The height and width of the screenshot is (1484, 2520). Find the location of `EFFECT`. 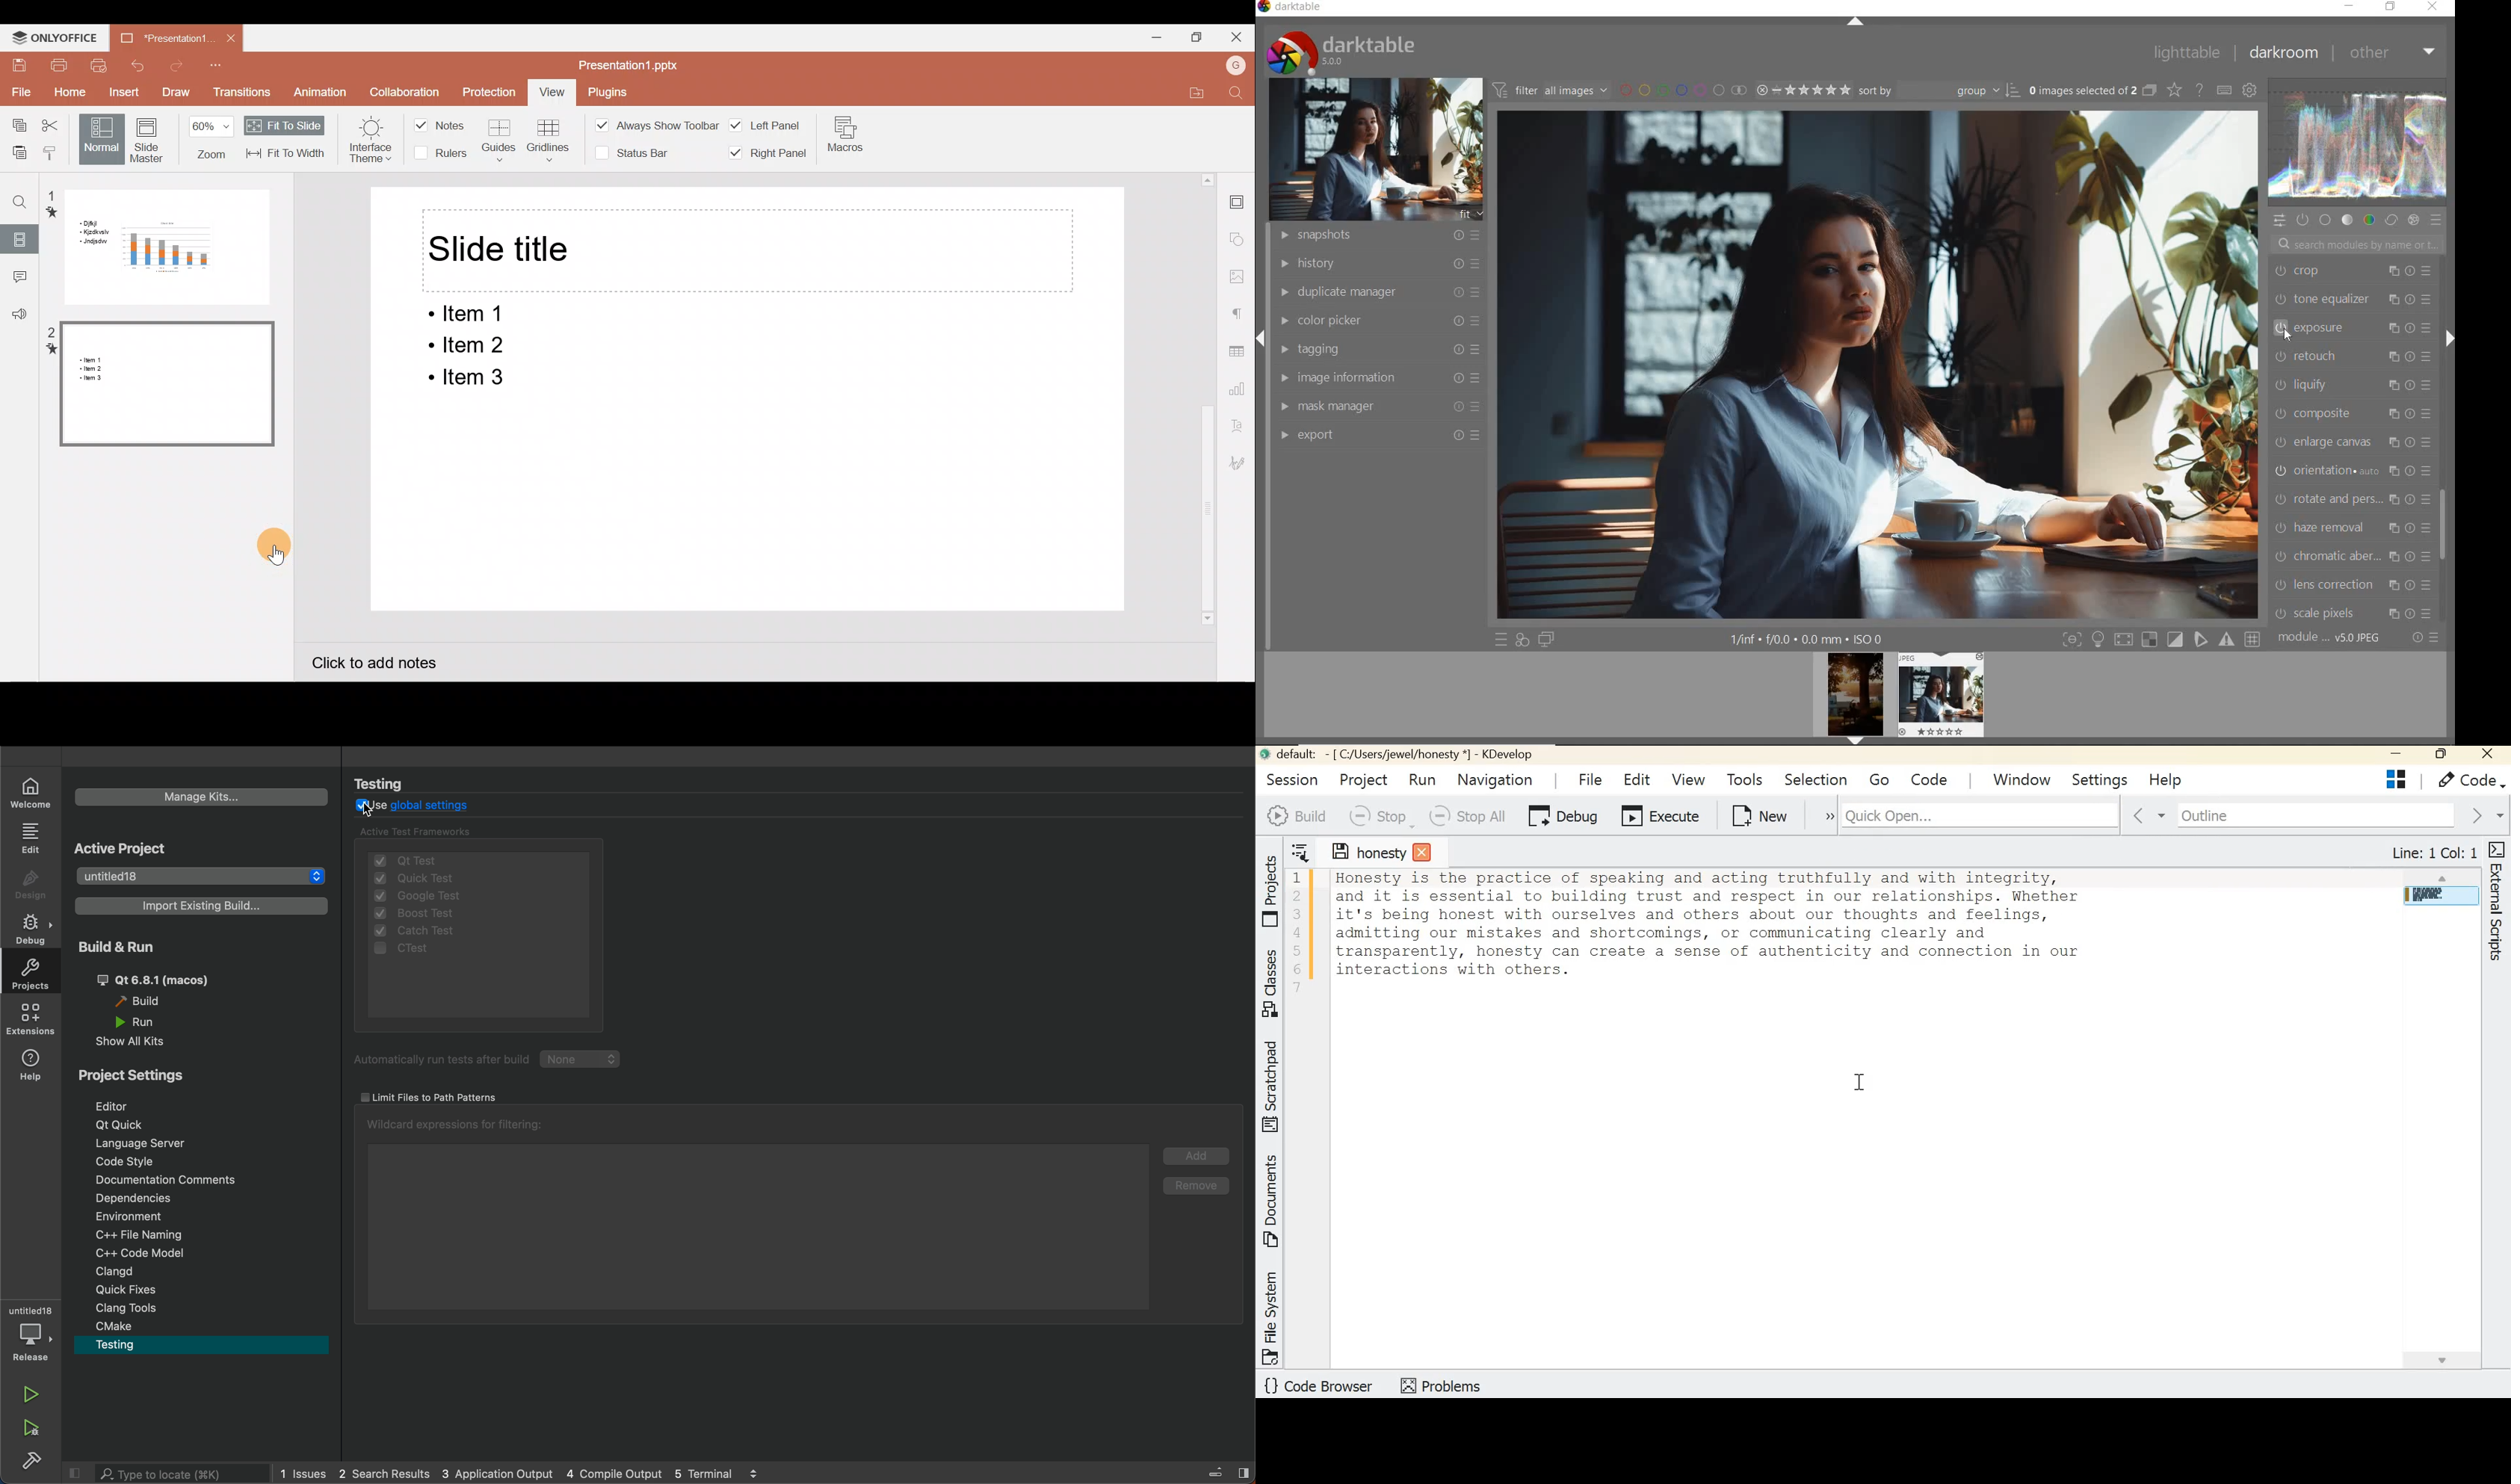

EFFECT is located at coordinates (2414, 220).